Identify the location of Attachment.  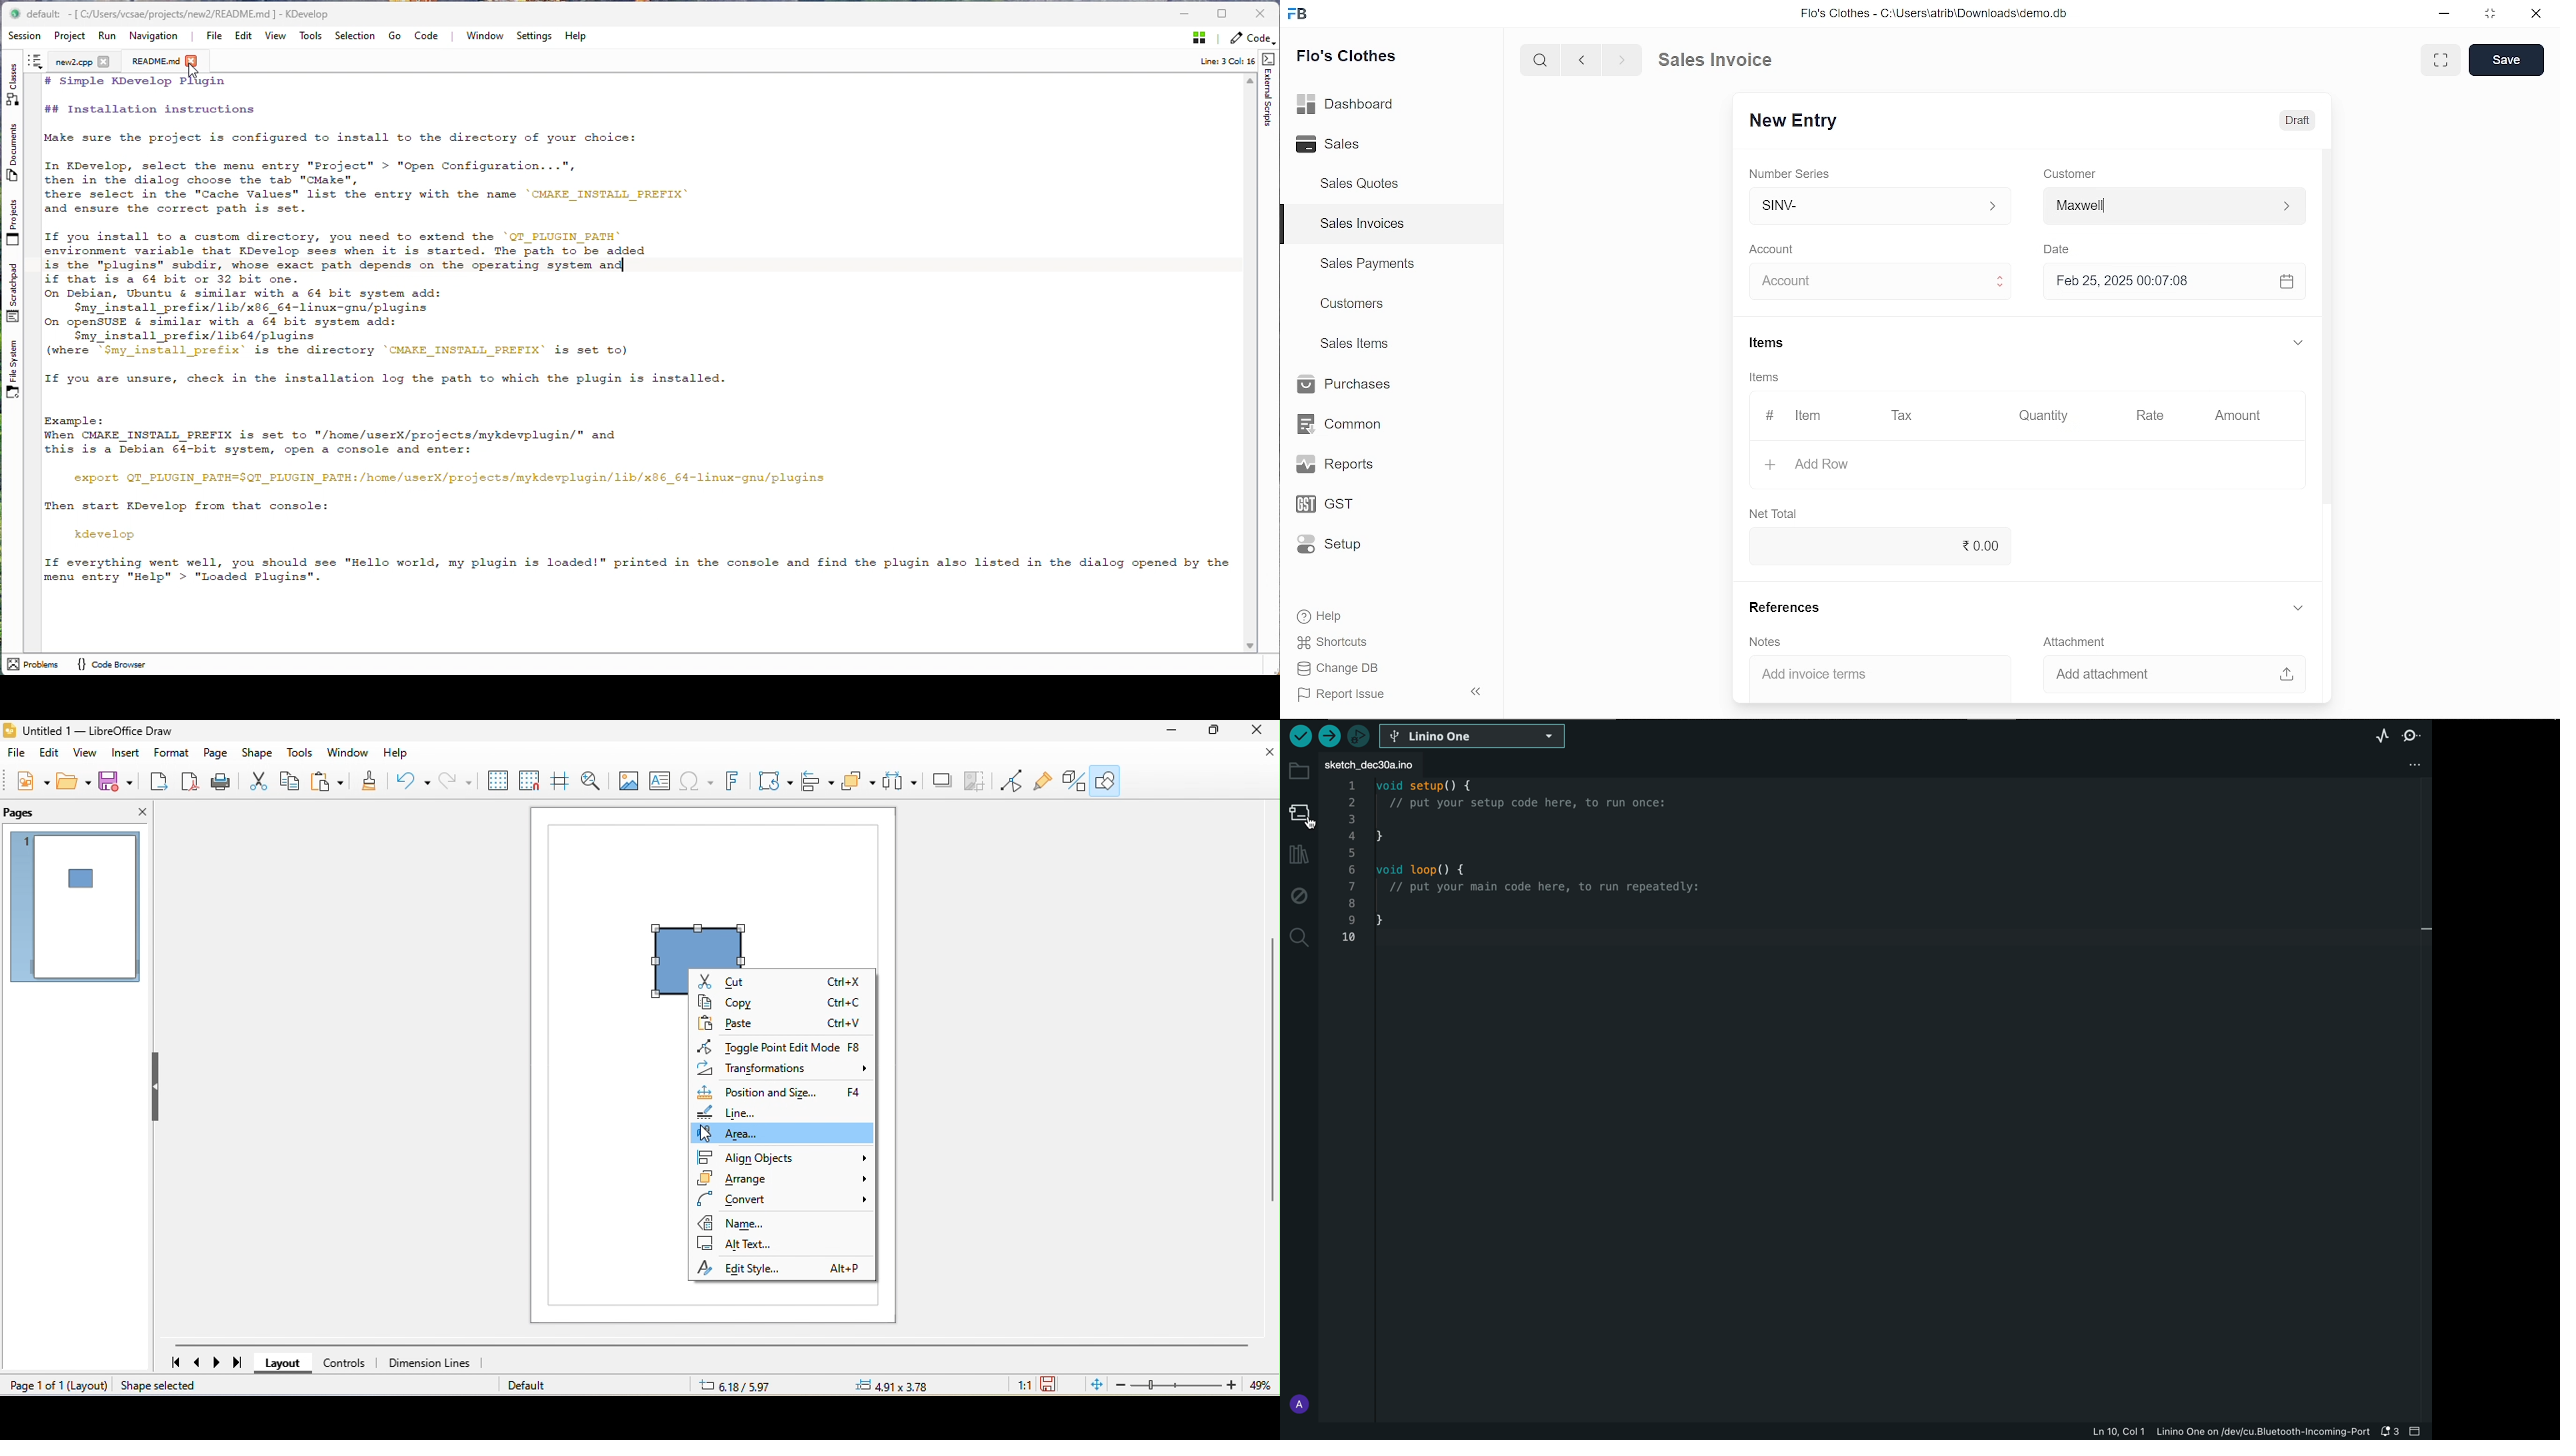
(2078, 642).